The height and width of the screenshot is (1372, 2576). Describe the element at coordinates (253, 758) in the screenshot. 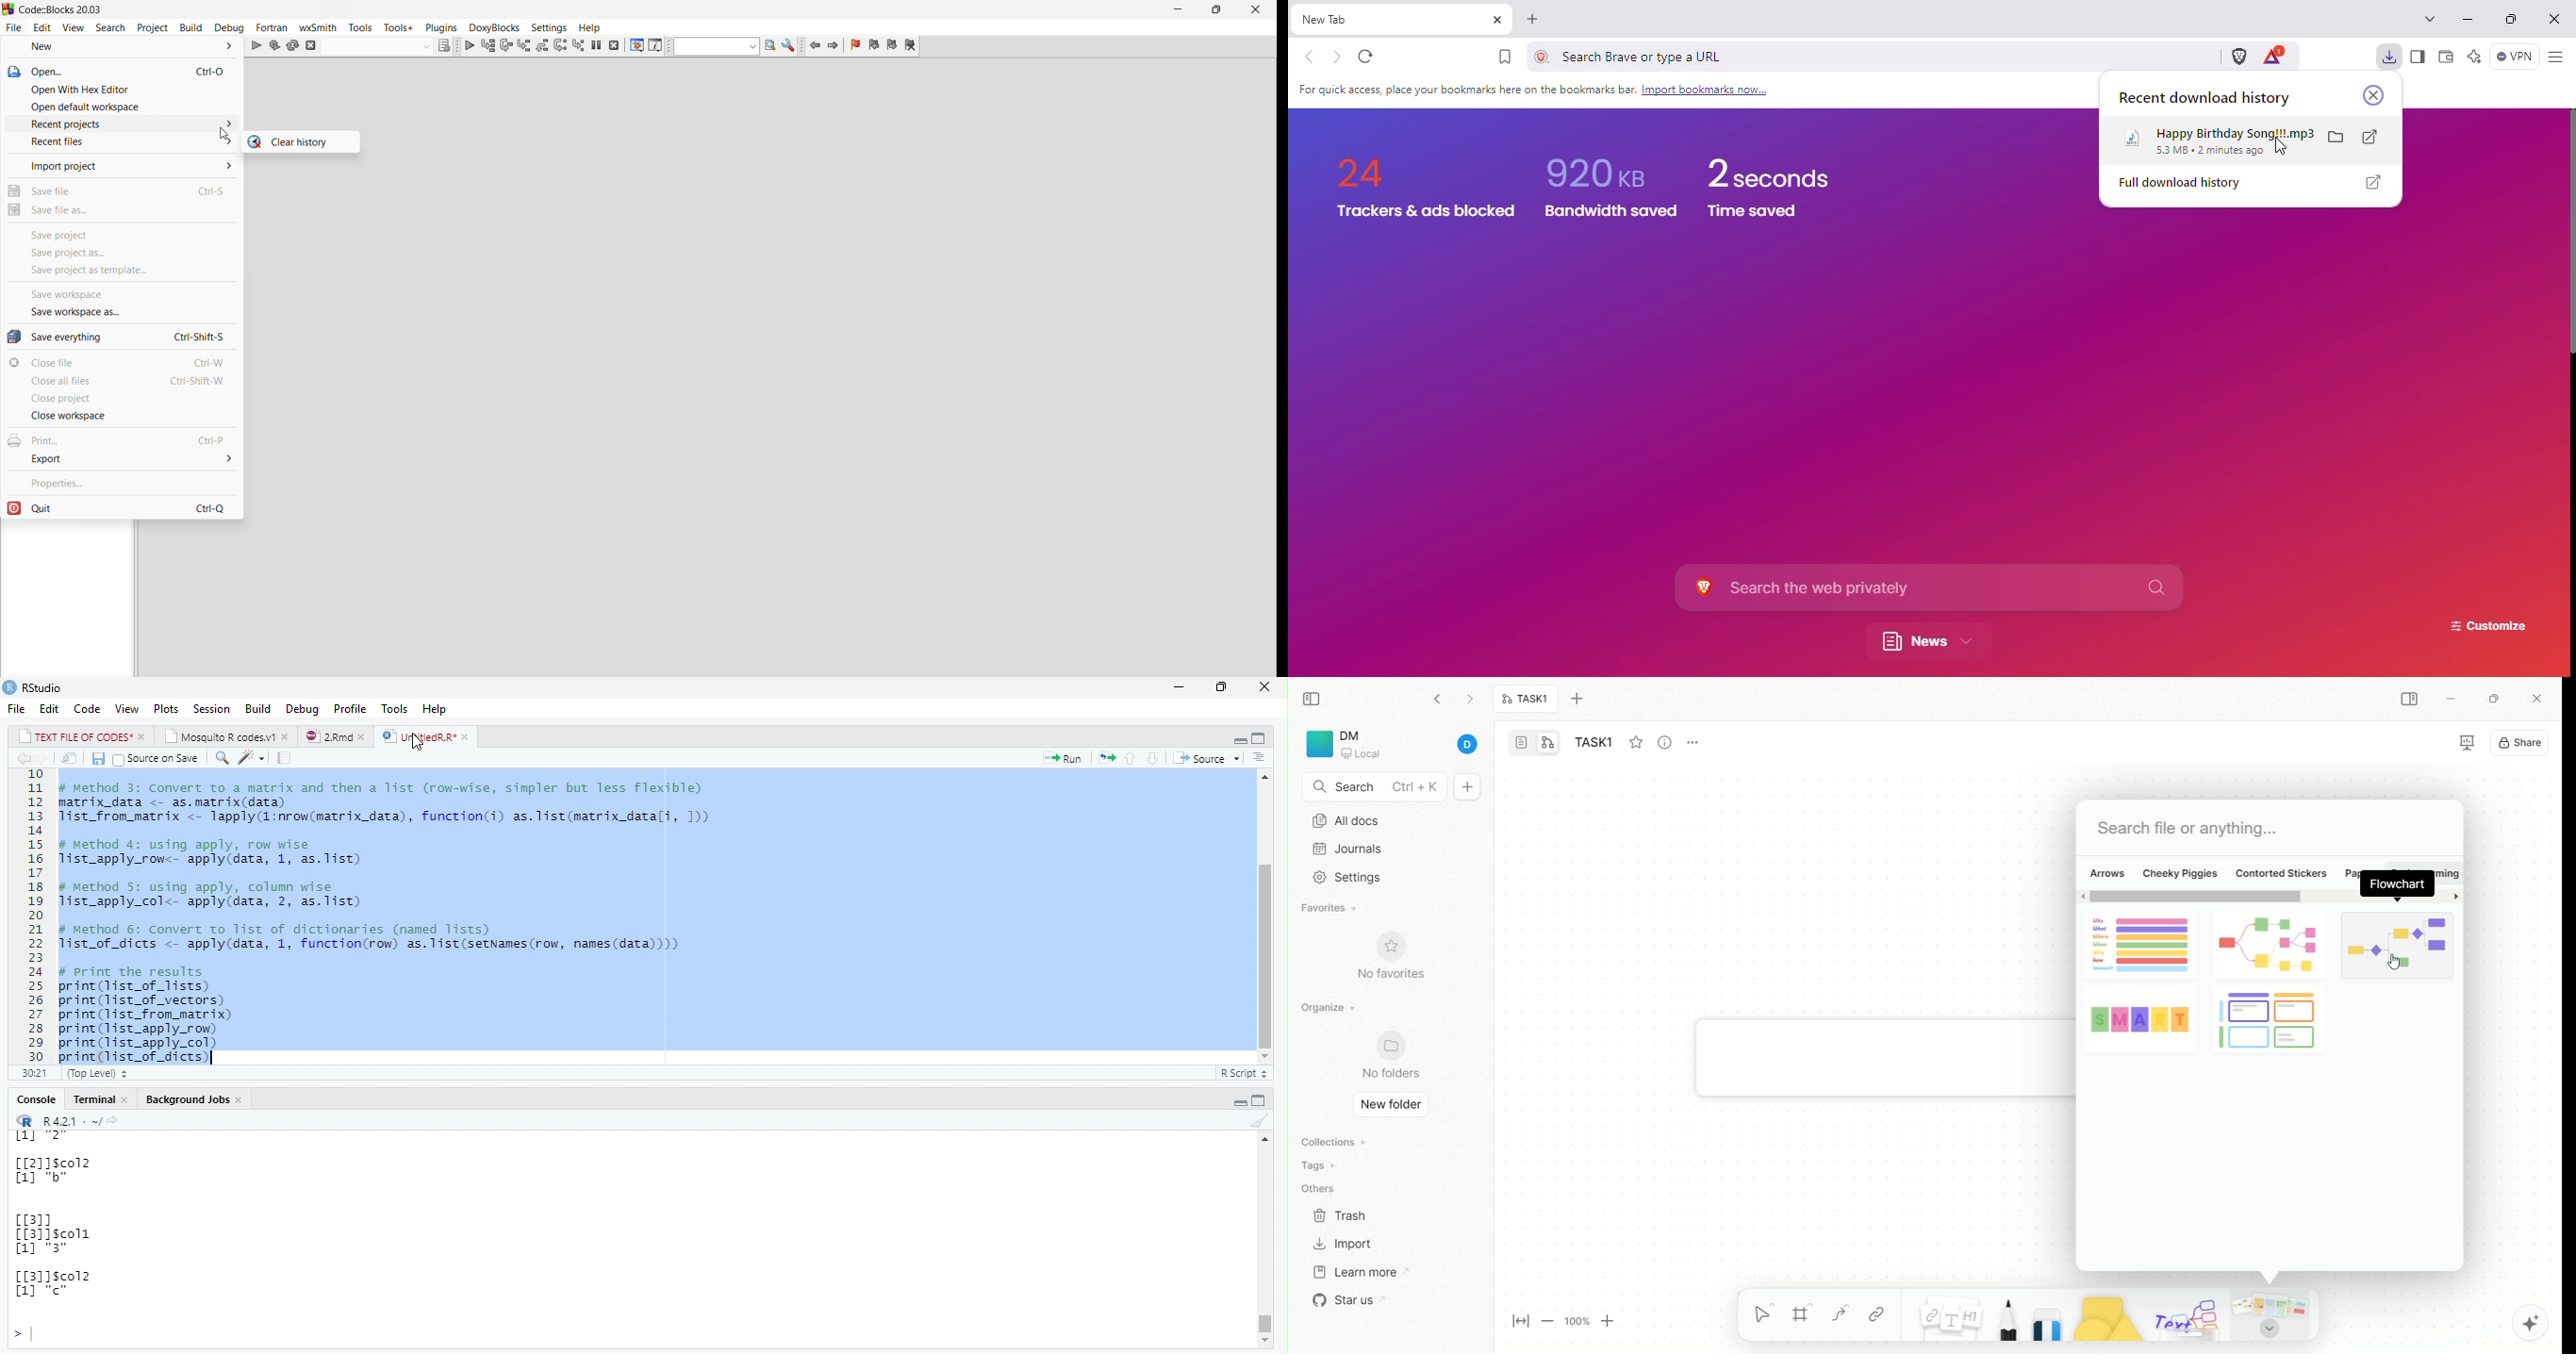

I see `code tools` at that location.